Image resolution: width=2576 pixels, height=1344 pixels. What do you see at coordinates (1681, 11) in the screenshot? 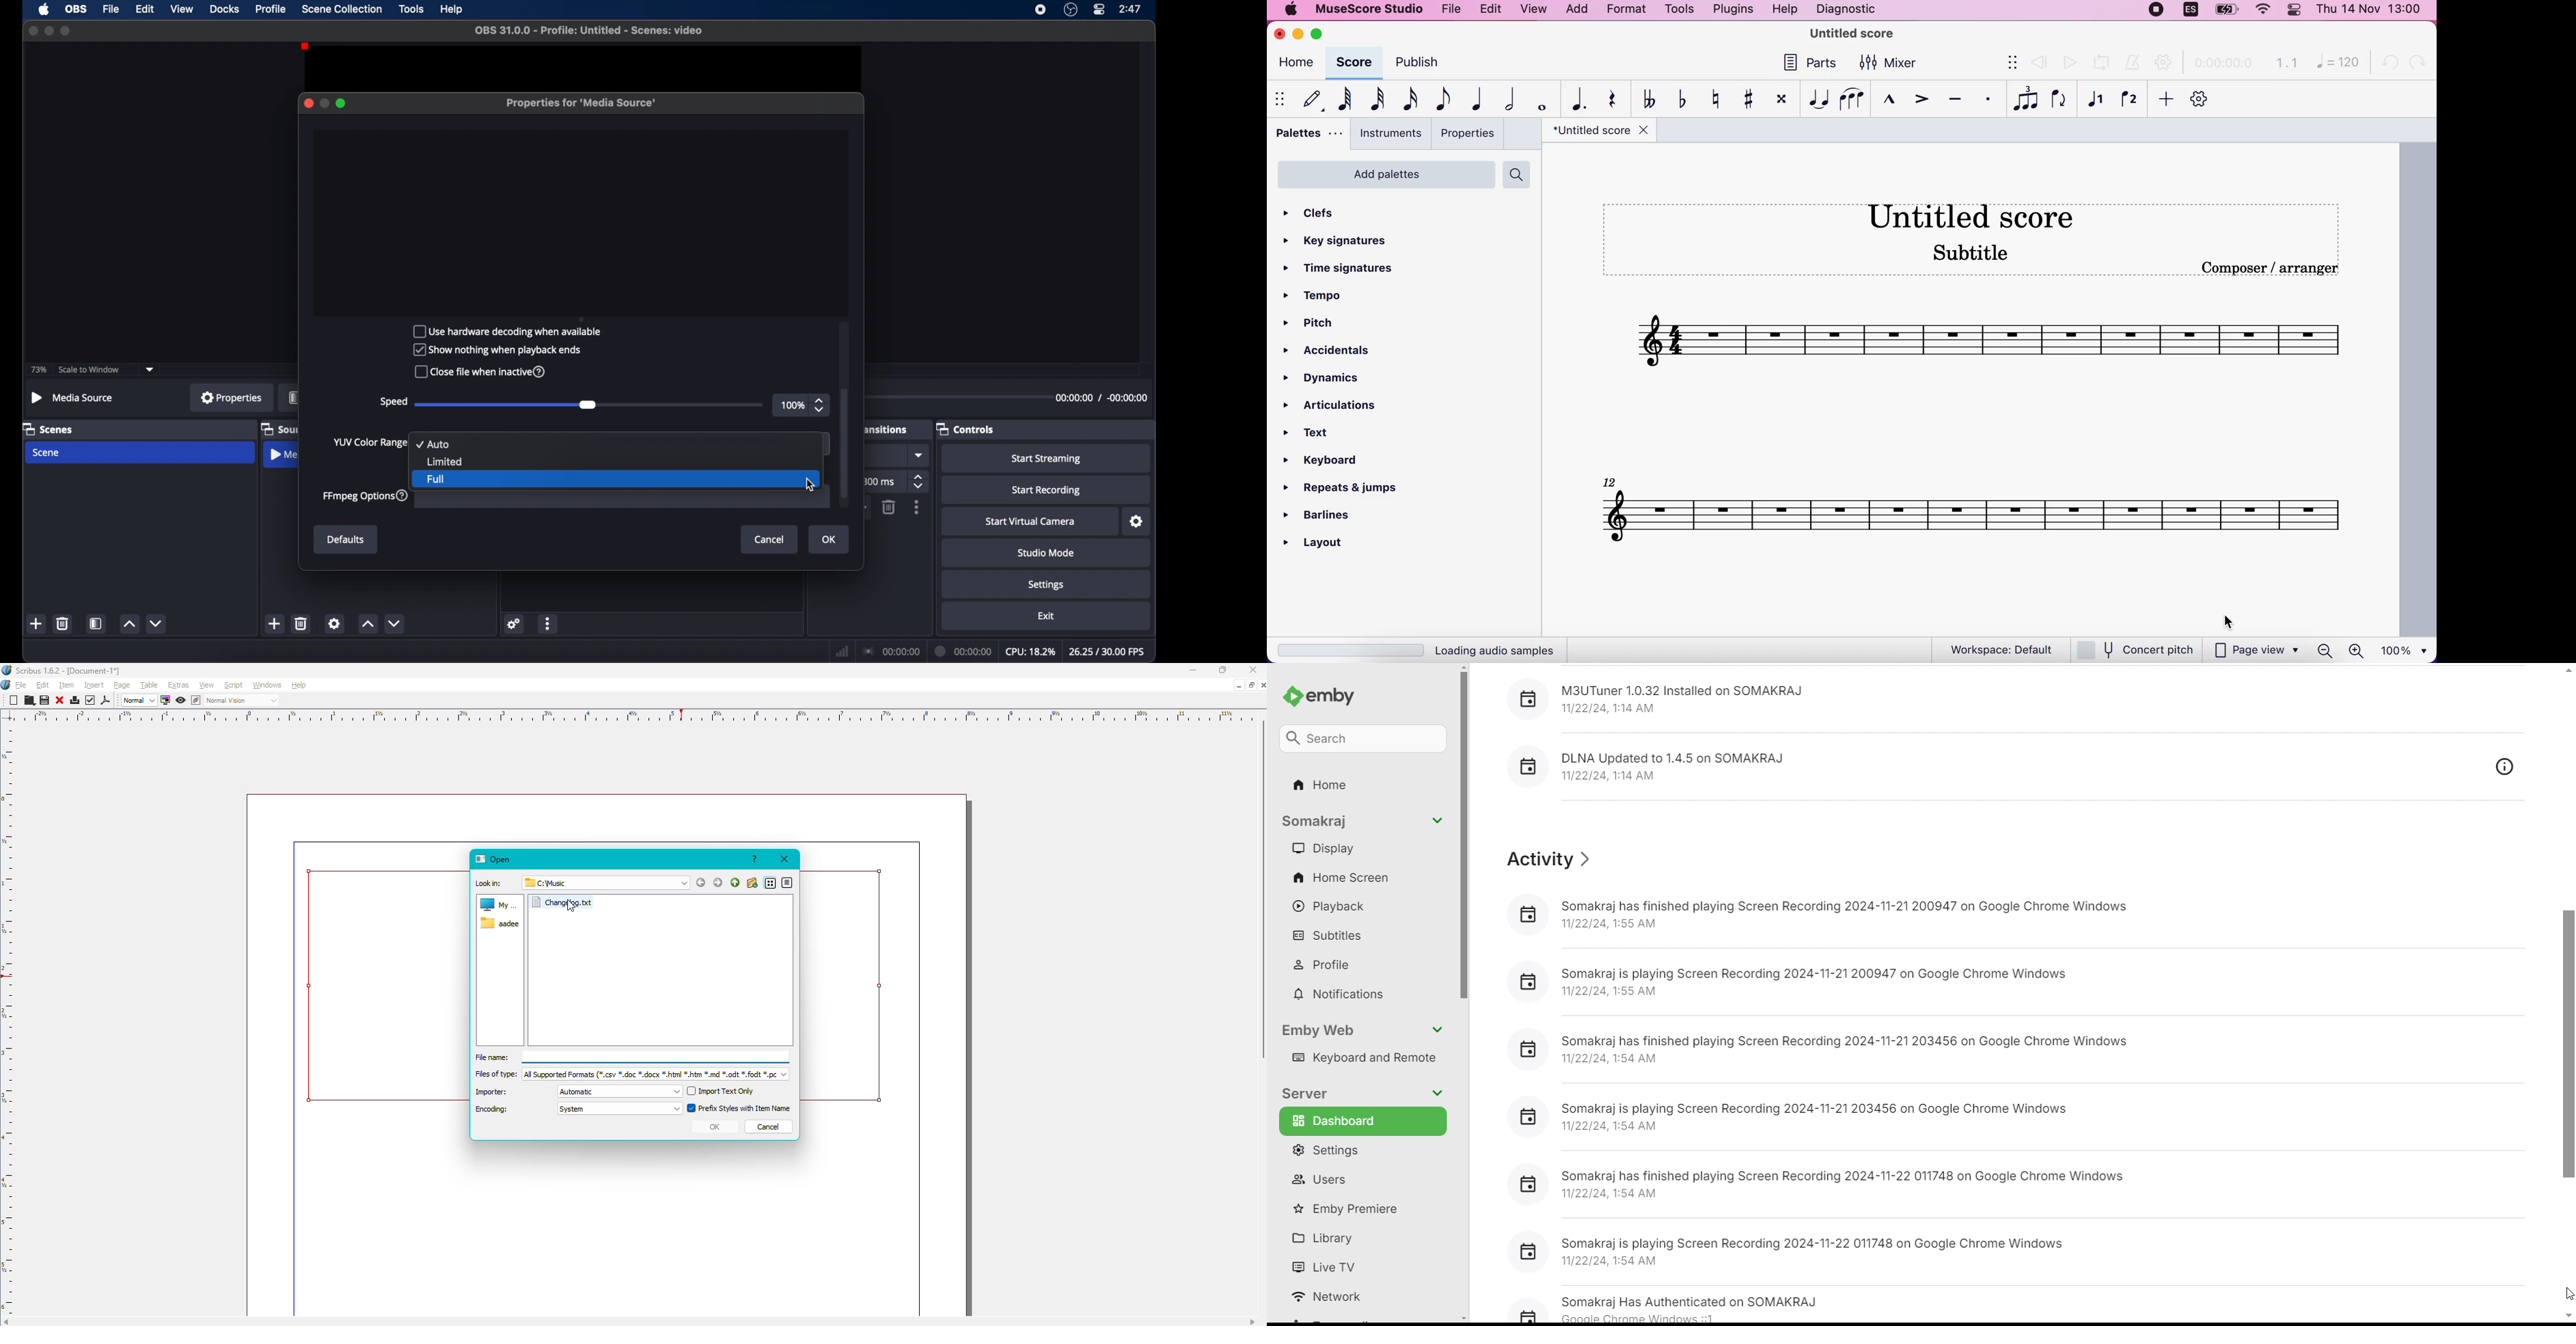
I see `tools` at bounding box center [1681, 11].